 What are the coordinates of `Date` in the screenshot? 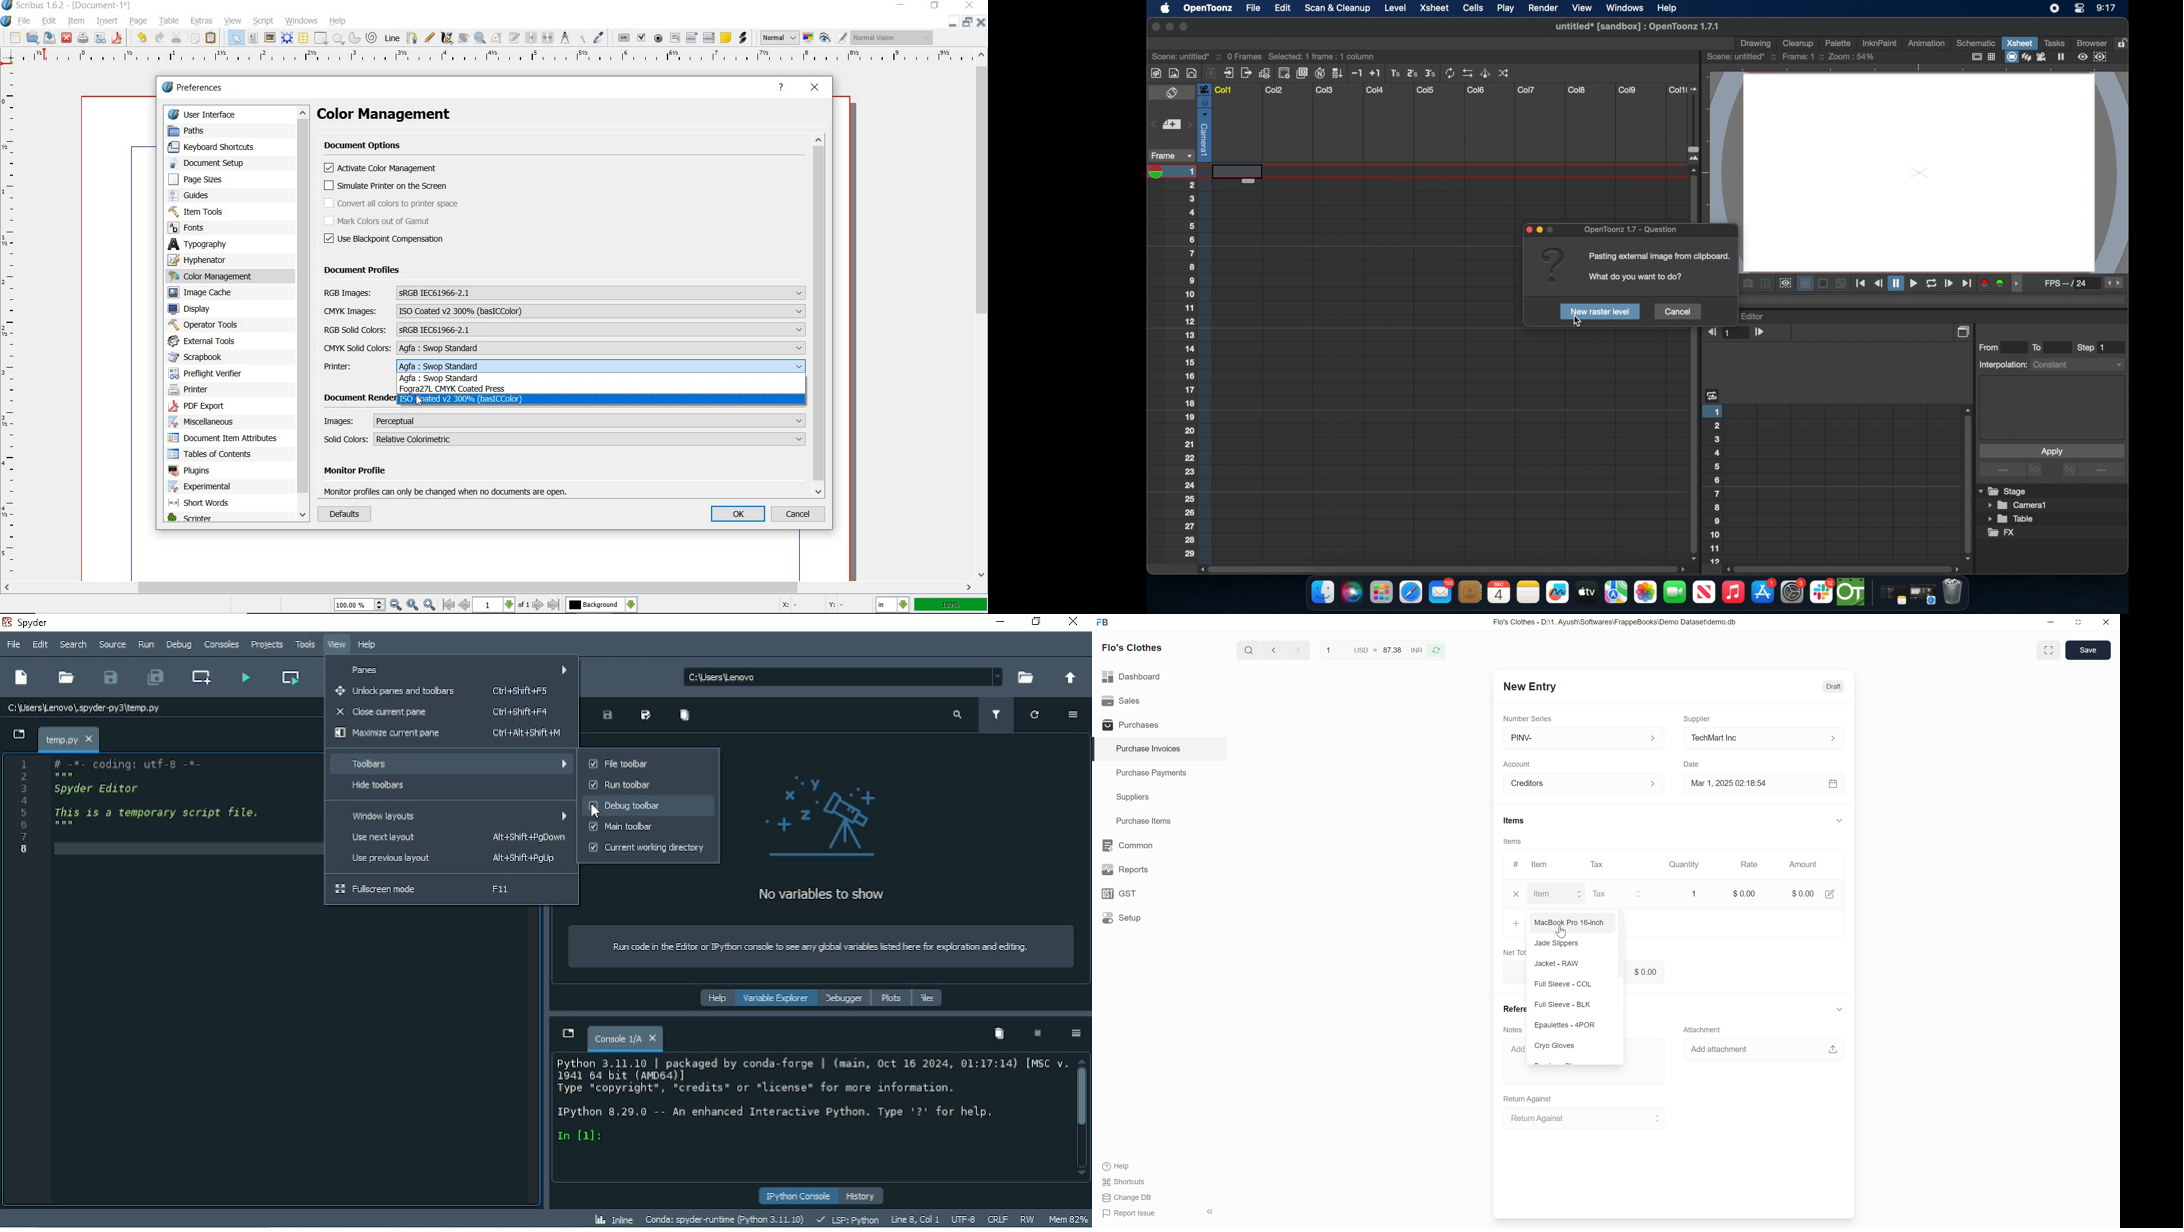 It's located at (1692, 764).